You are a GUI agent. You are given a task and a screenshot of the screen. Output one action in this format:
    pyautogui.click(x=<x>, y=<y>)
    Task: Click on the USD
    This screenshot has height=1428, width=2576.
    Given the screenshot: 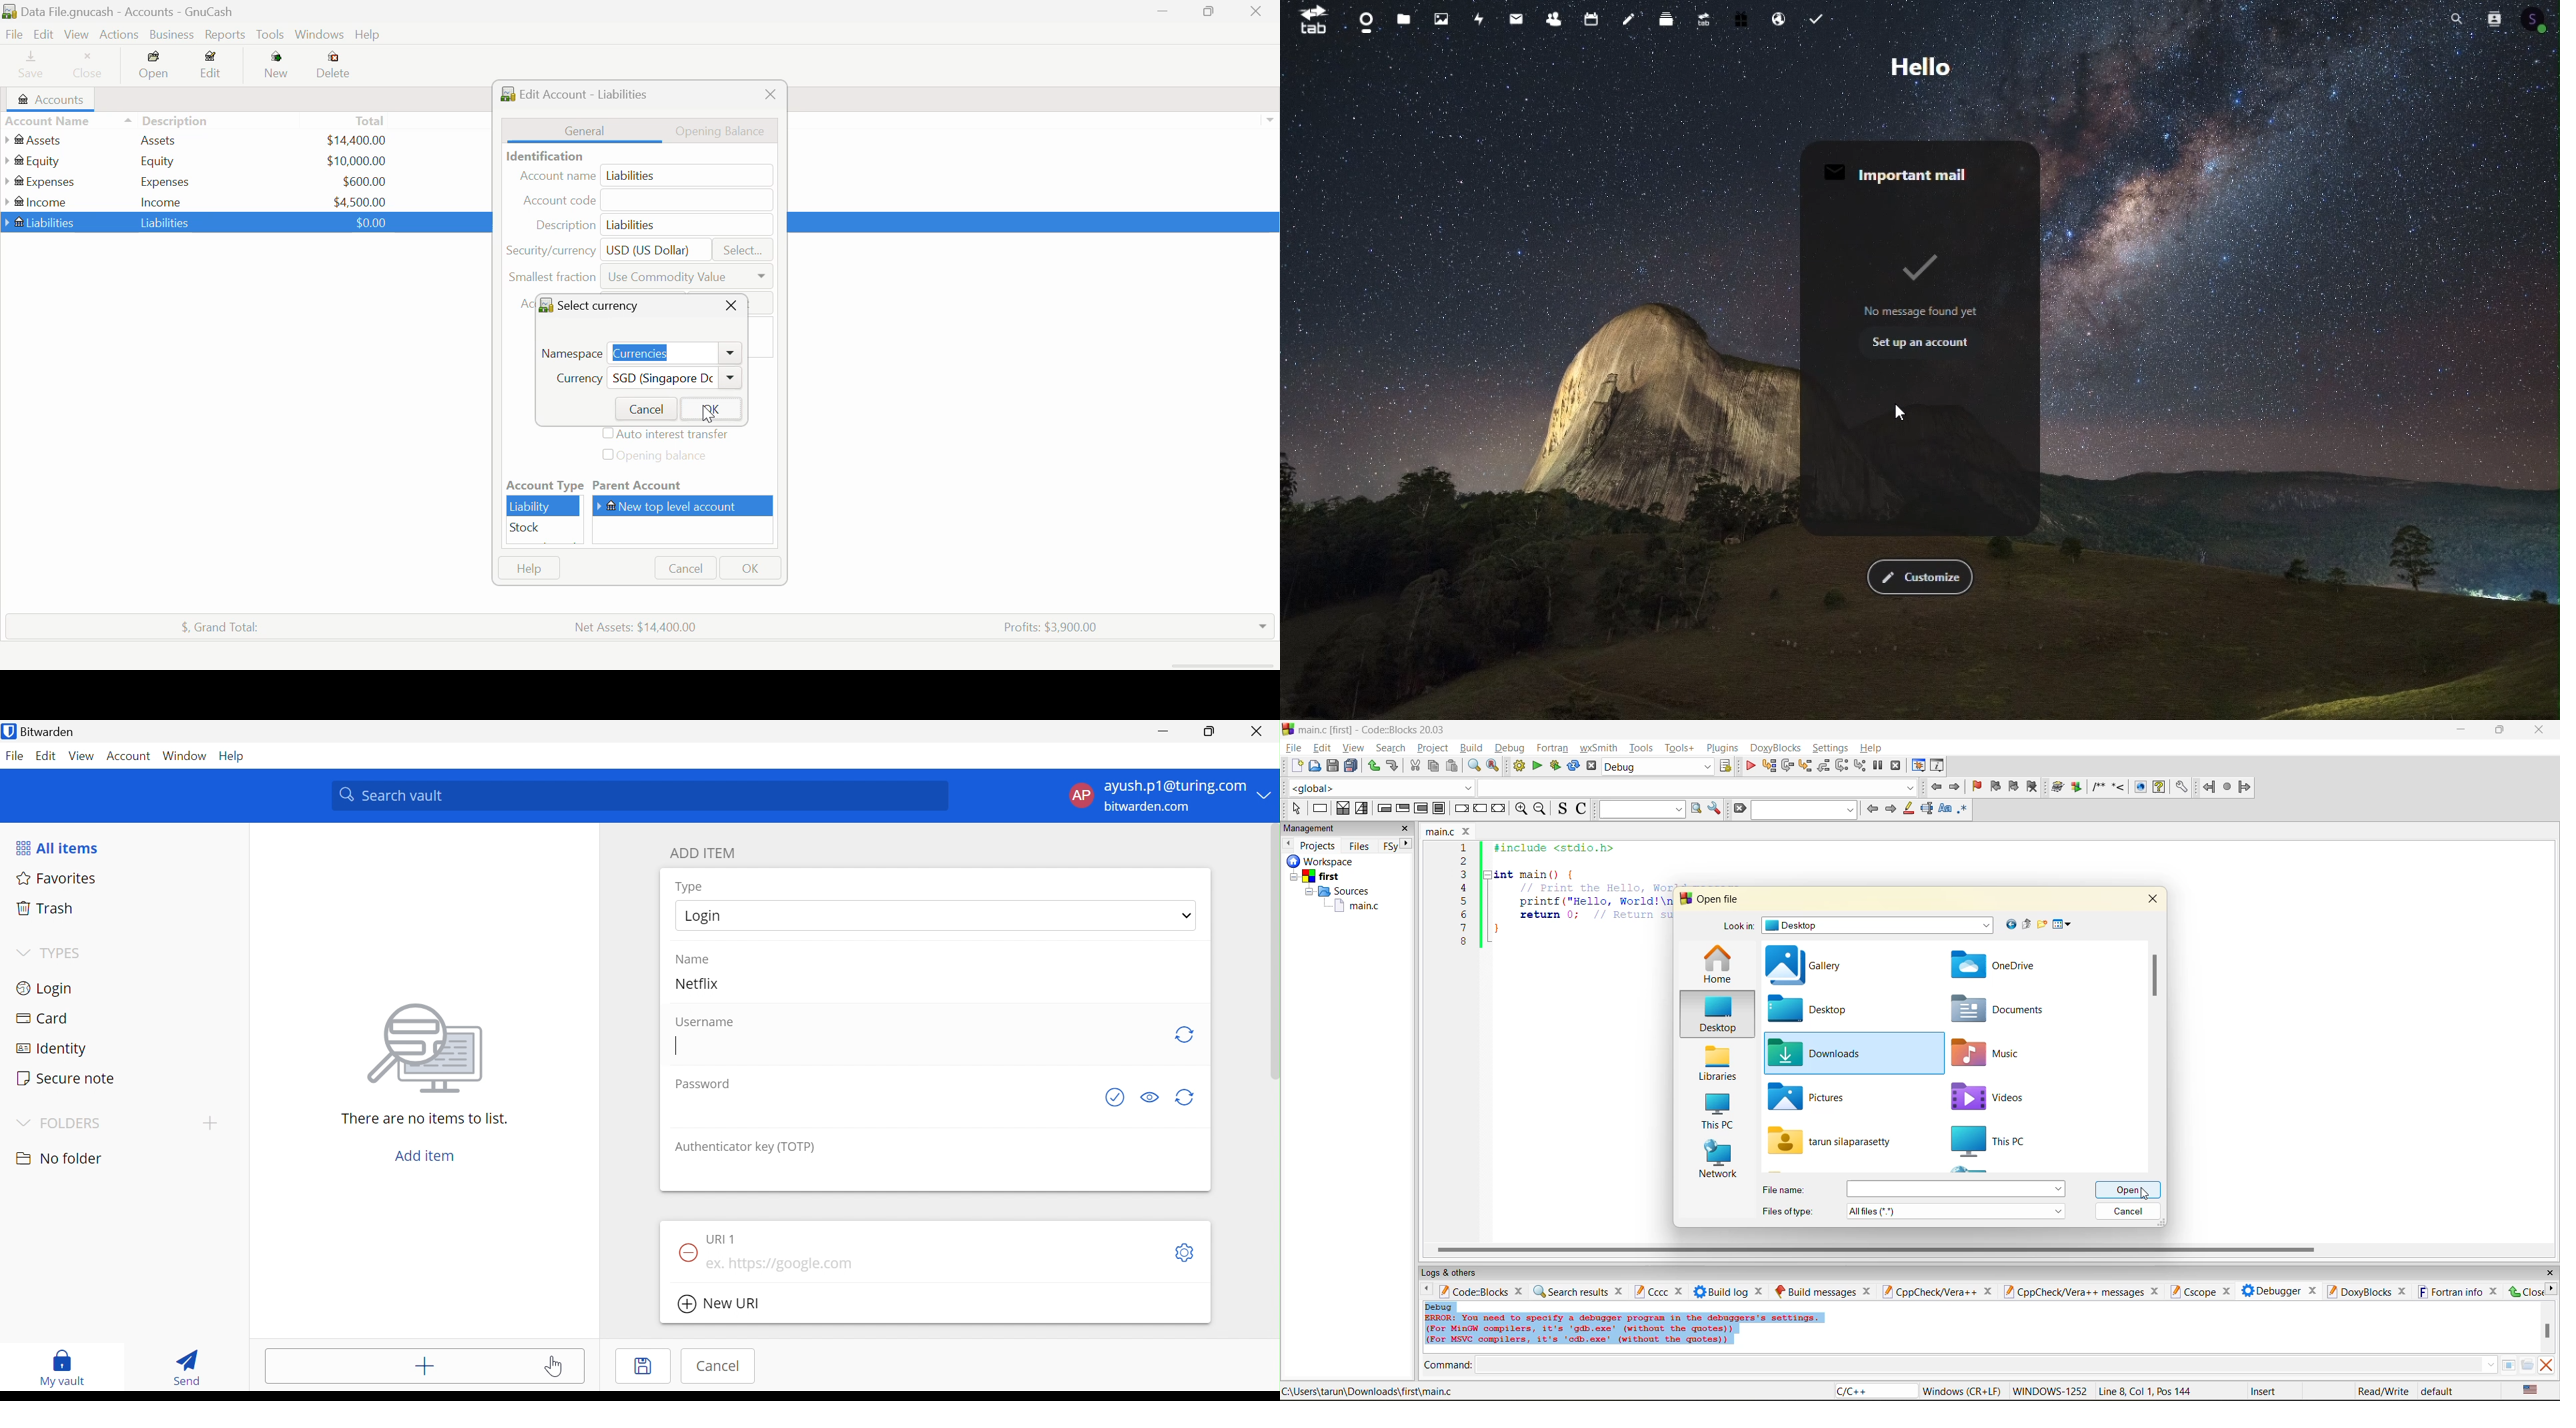 What is the action you would take?
    pyautogui.click(x=356, y=161)
    